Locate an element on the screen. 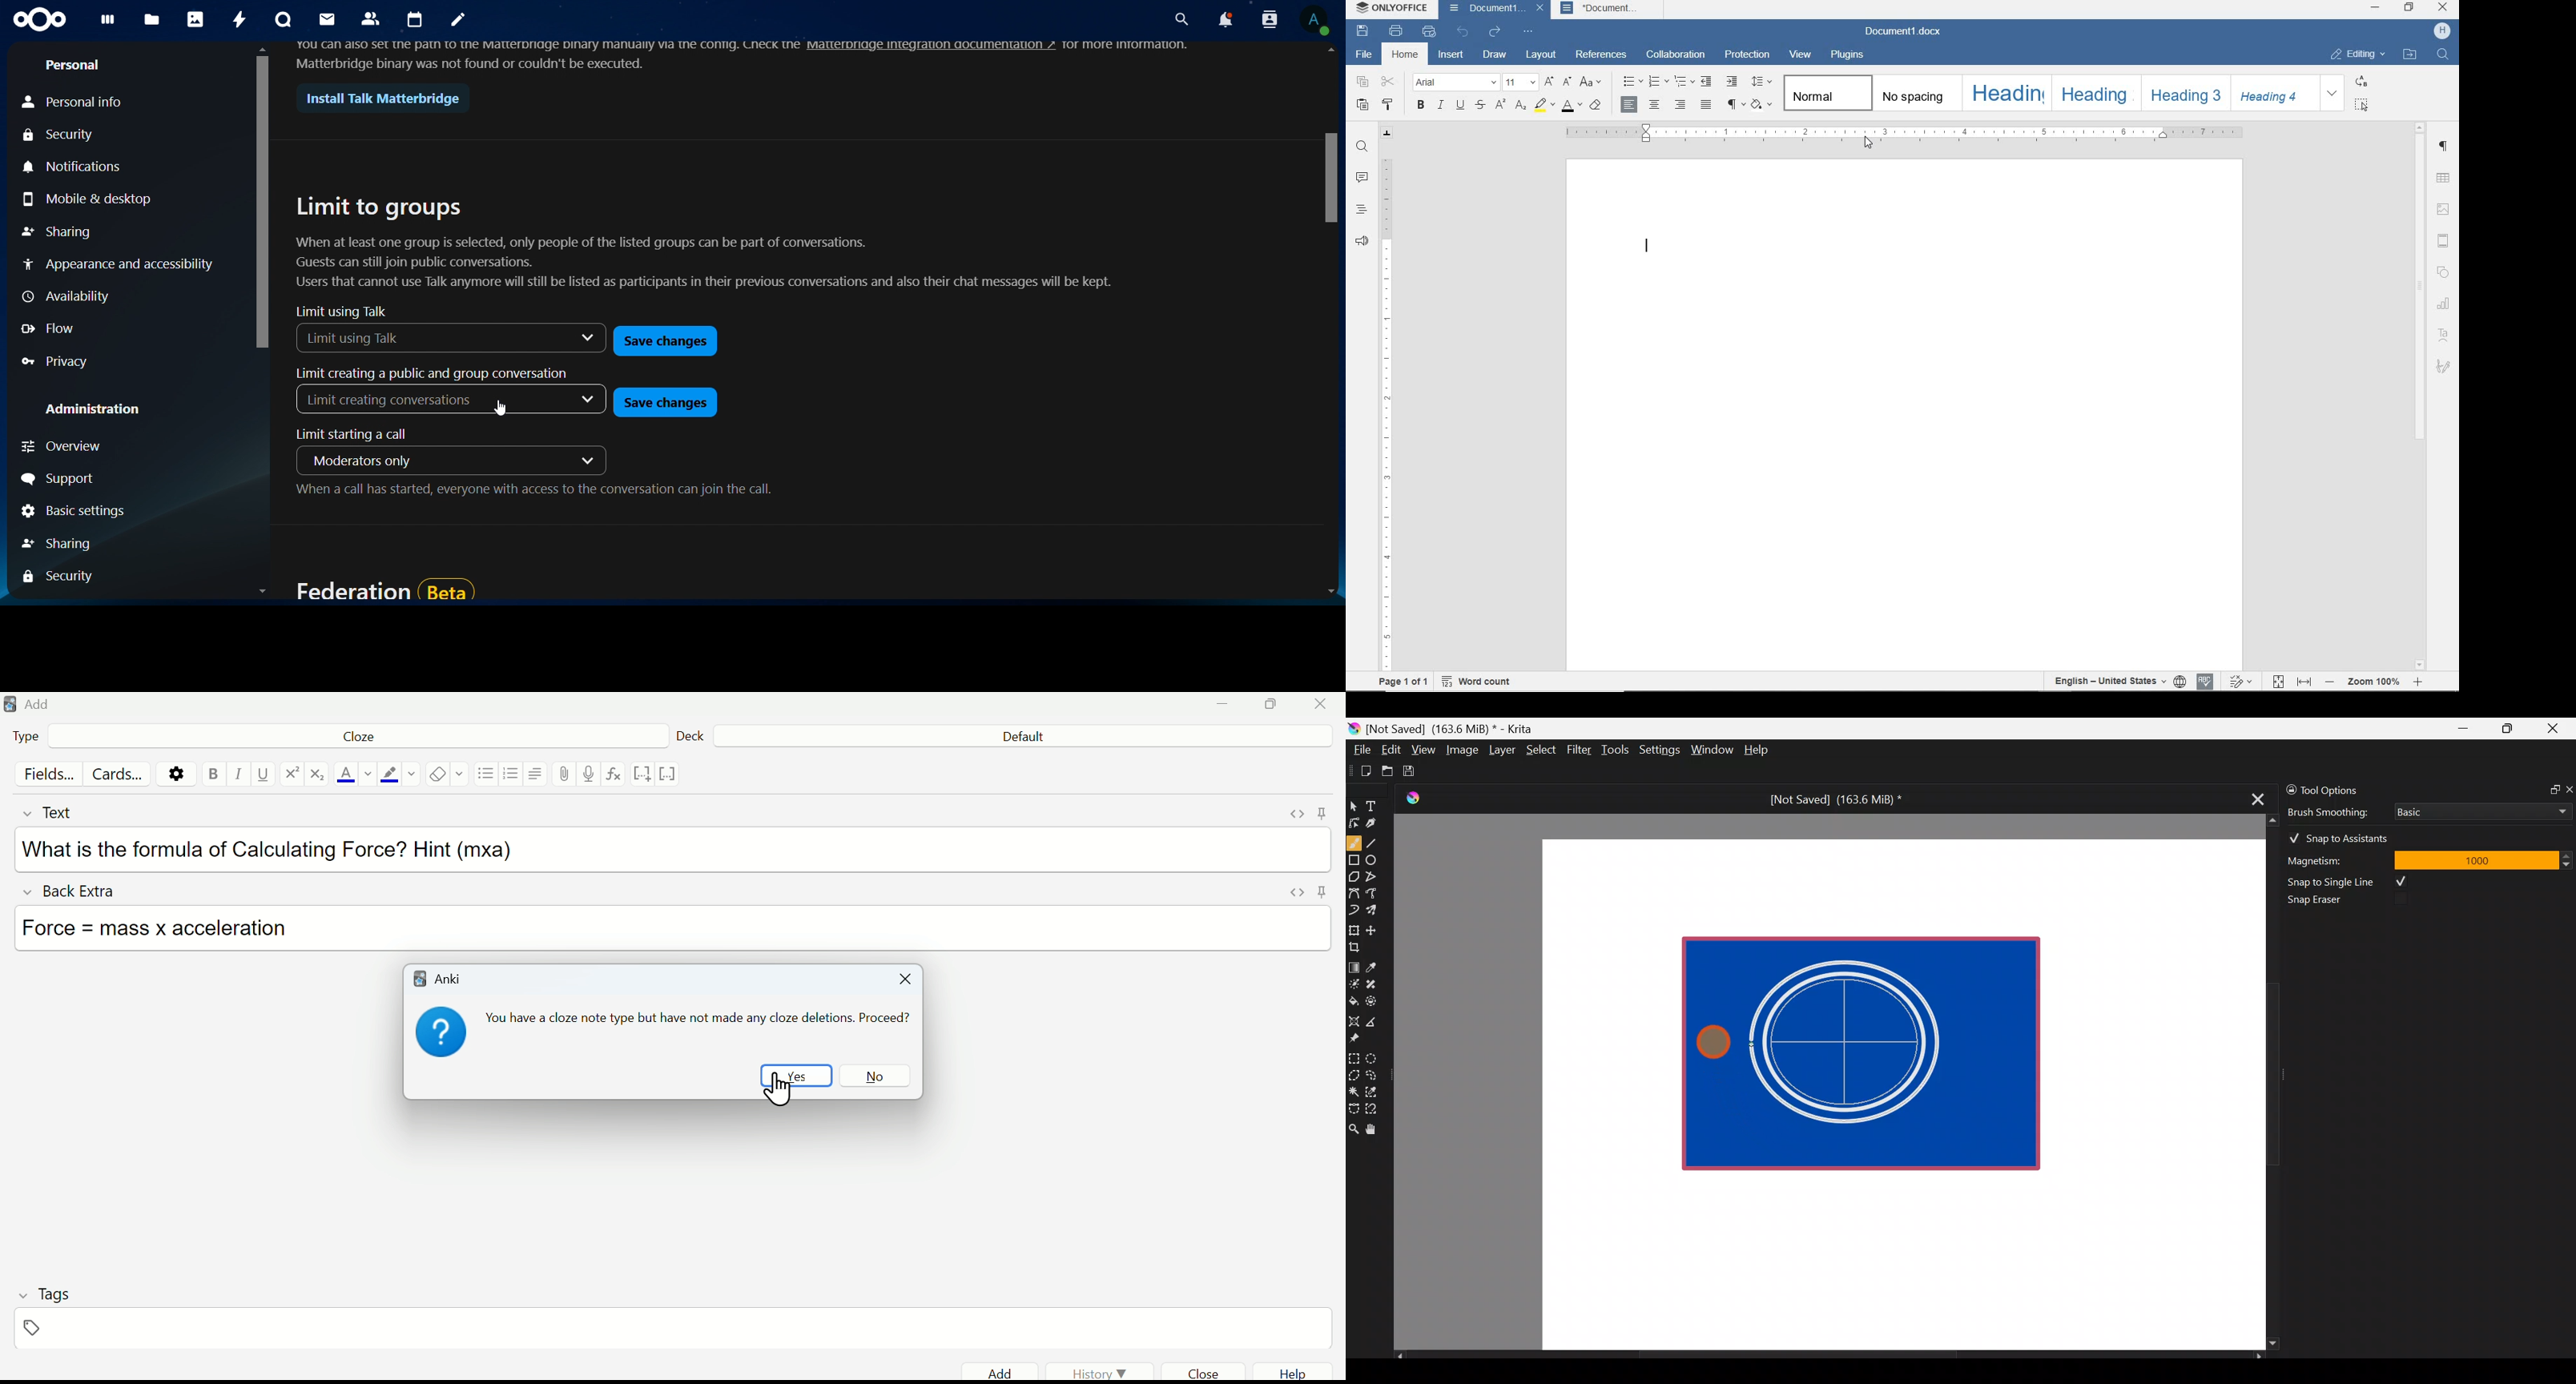 The height and width of the screenshot is (1400, 2576). limit using talk is located at coordinates (446, 338).